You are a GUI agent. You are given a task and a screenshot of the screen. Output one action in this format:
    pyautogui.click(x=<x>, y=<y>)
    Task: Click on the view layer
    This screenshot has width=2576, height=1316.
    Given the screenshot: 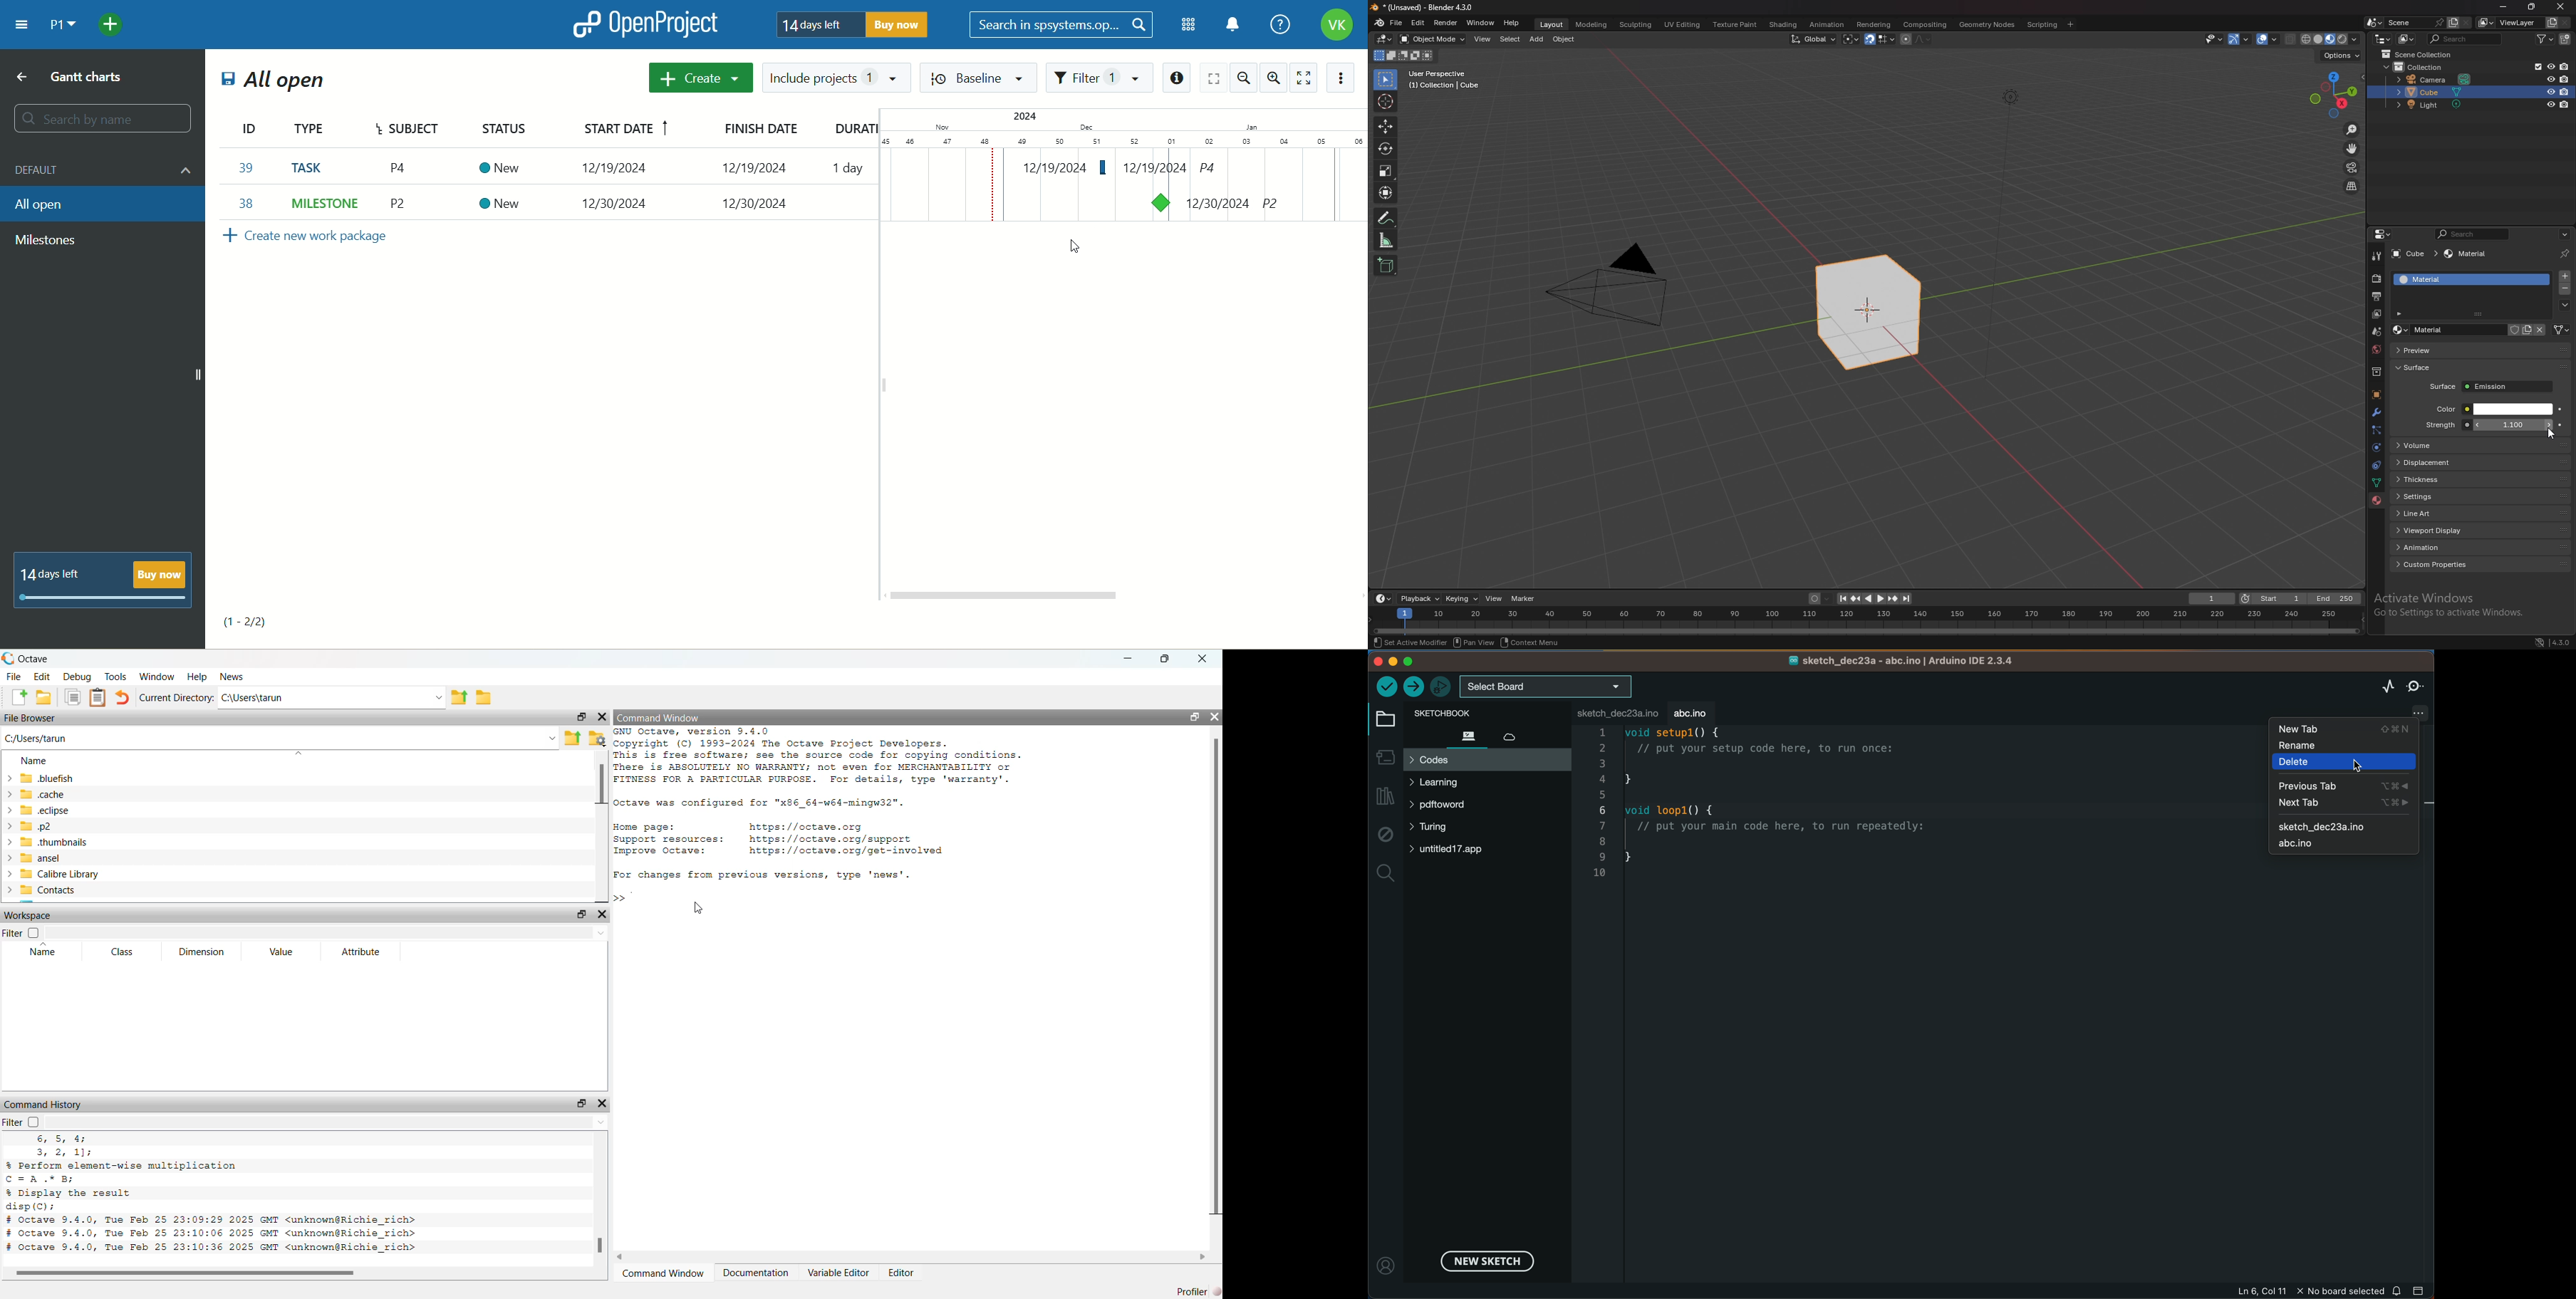 What is the action you would take?
    pyautogui.click(x=2511, y=23)
    